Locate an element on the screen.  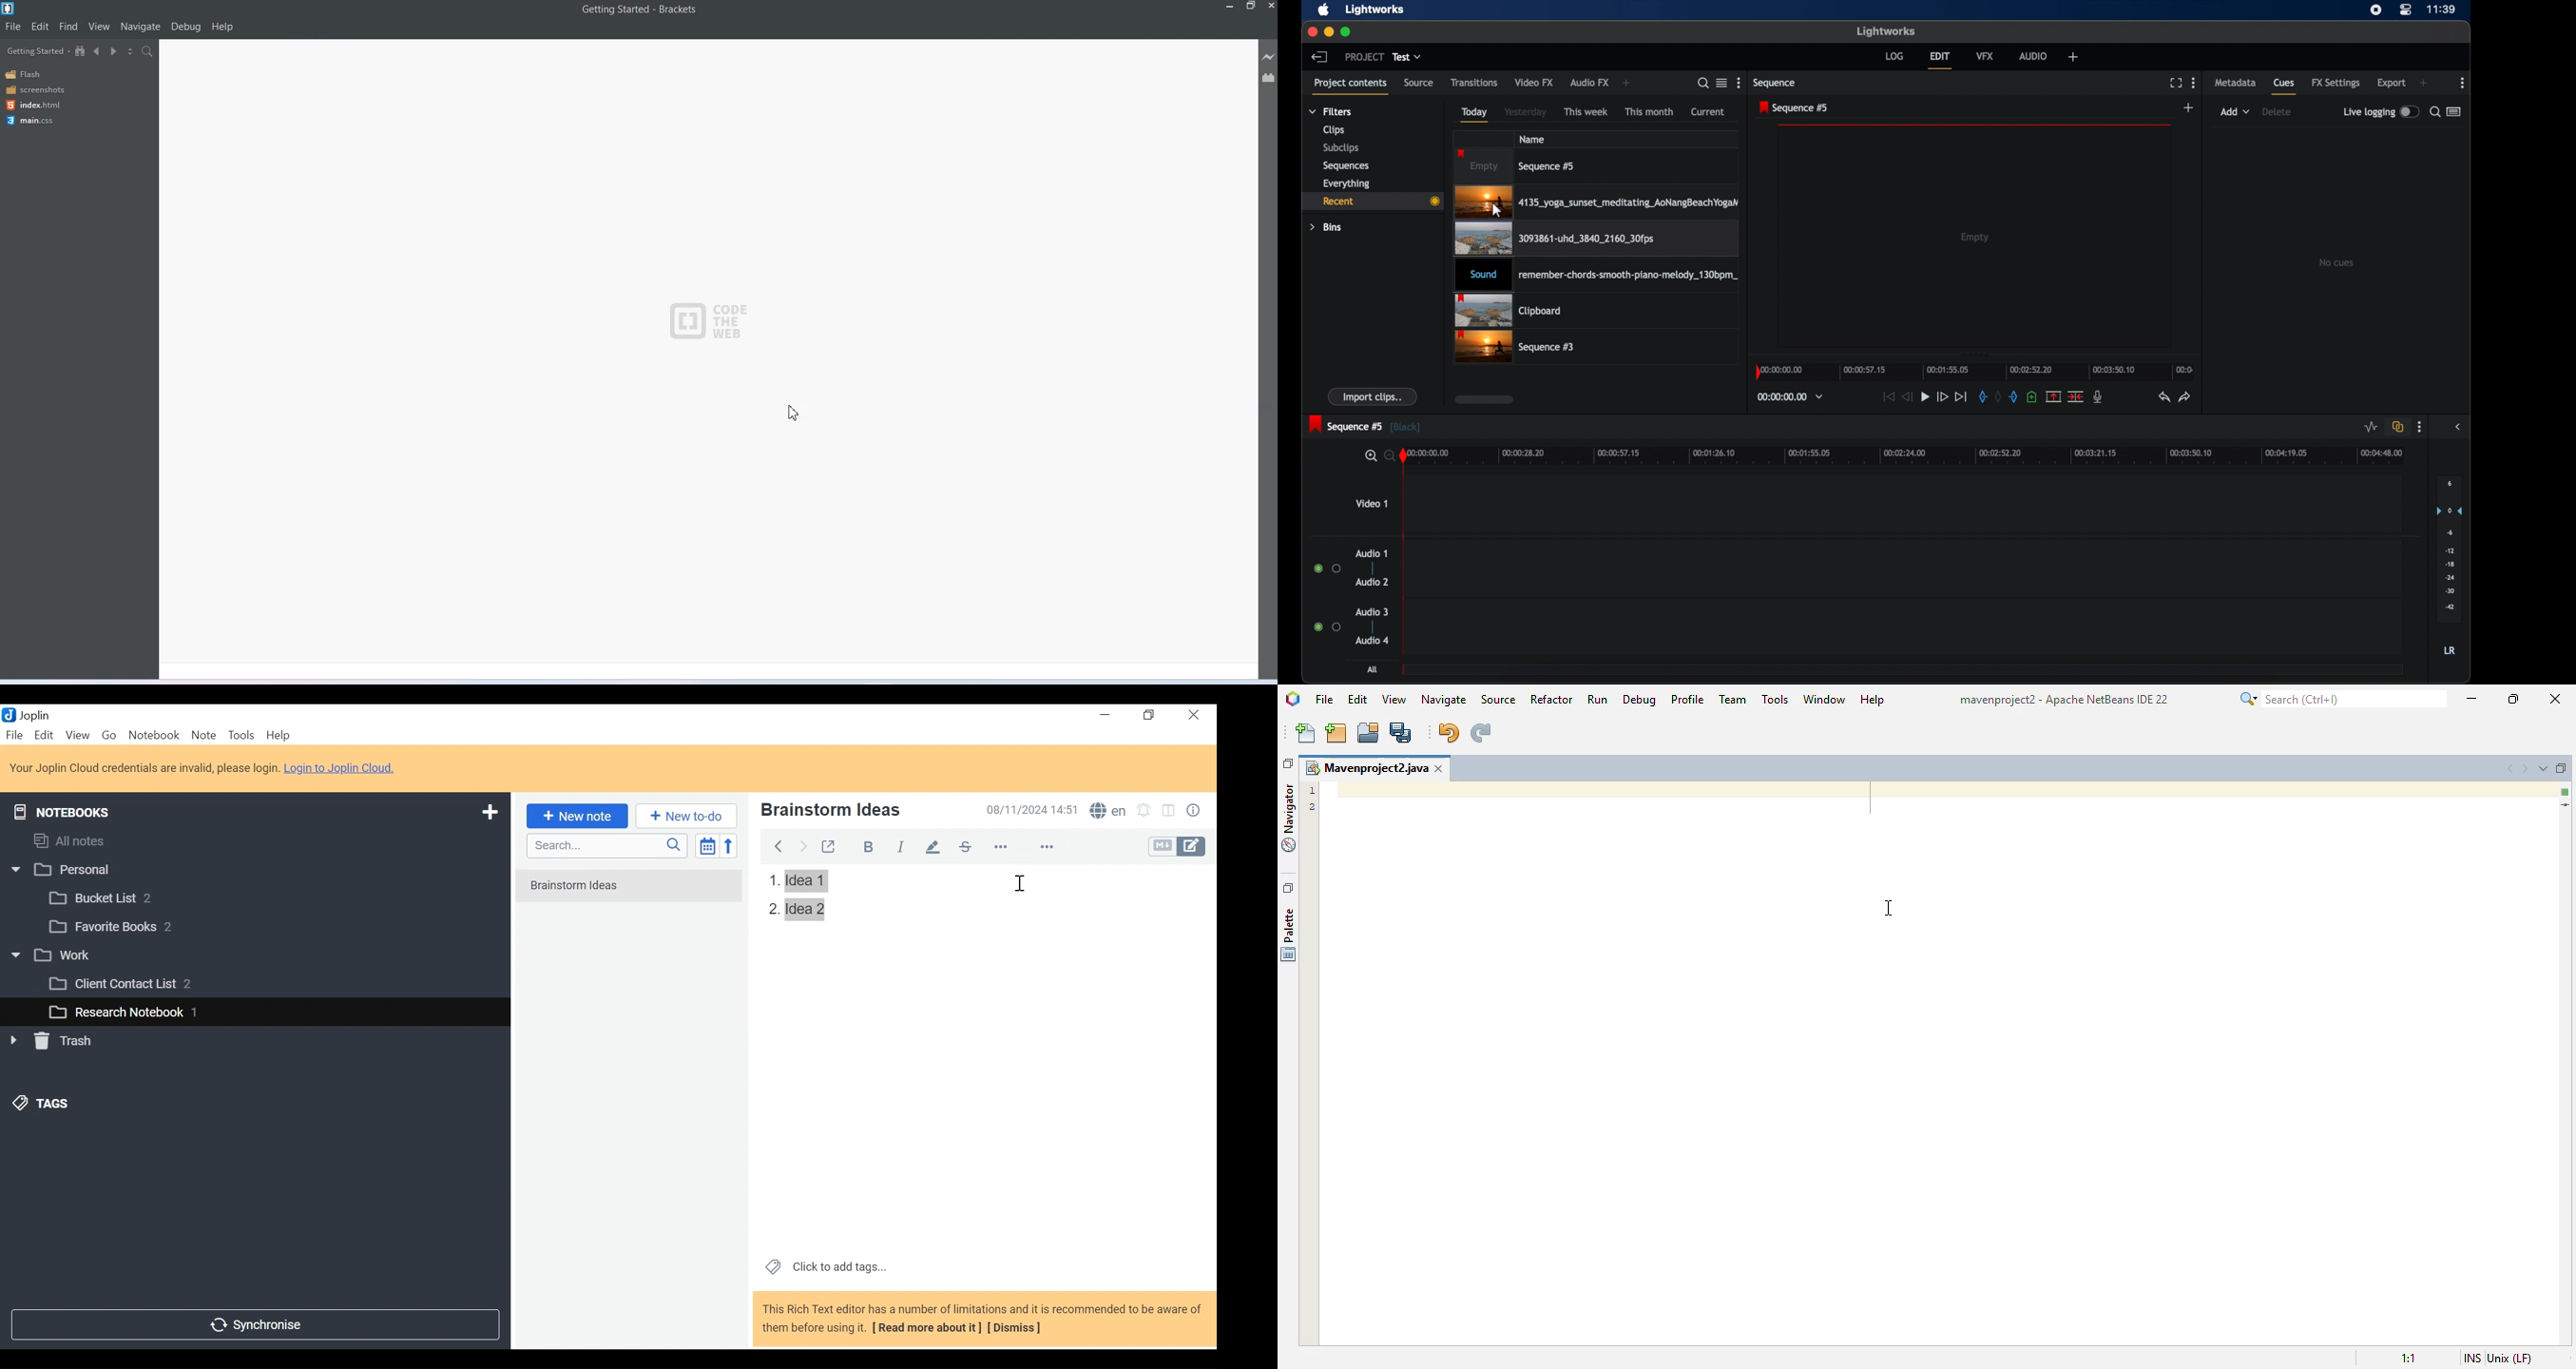
New note is located at coordinates (575, 815).